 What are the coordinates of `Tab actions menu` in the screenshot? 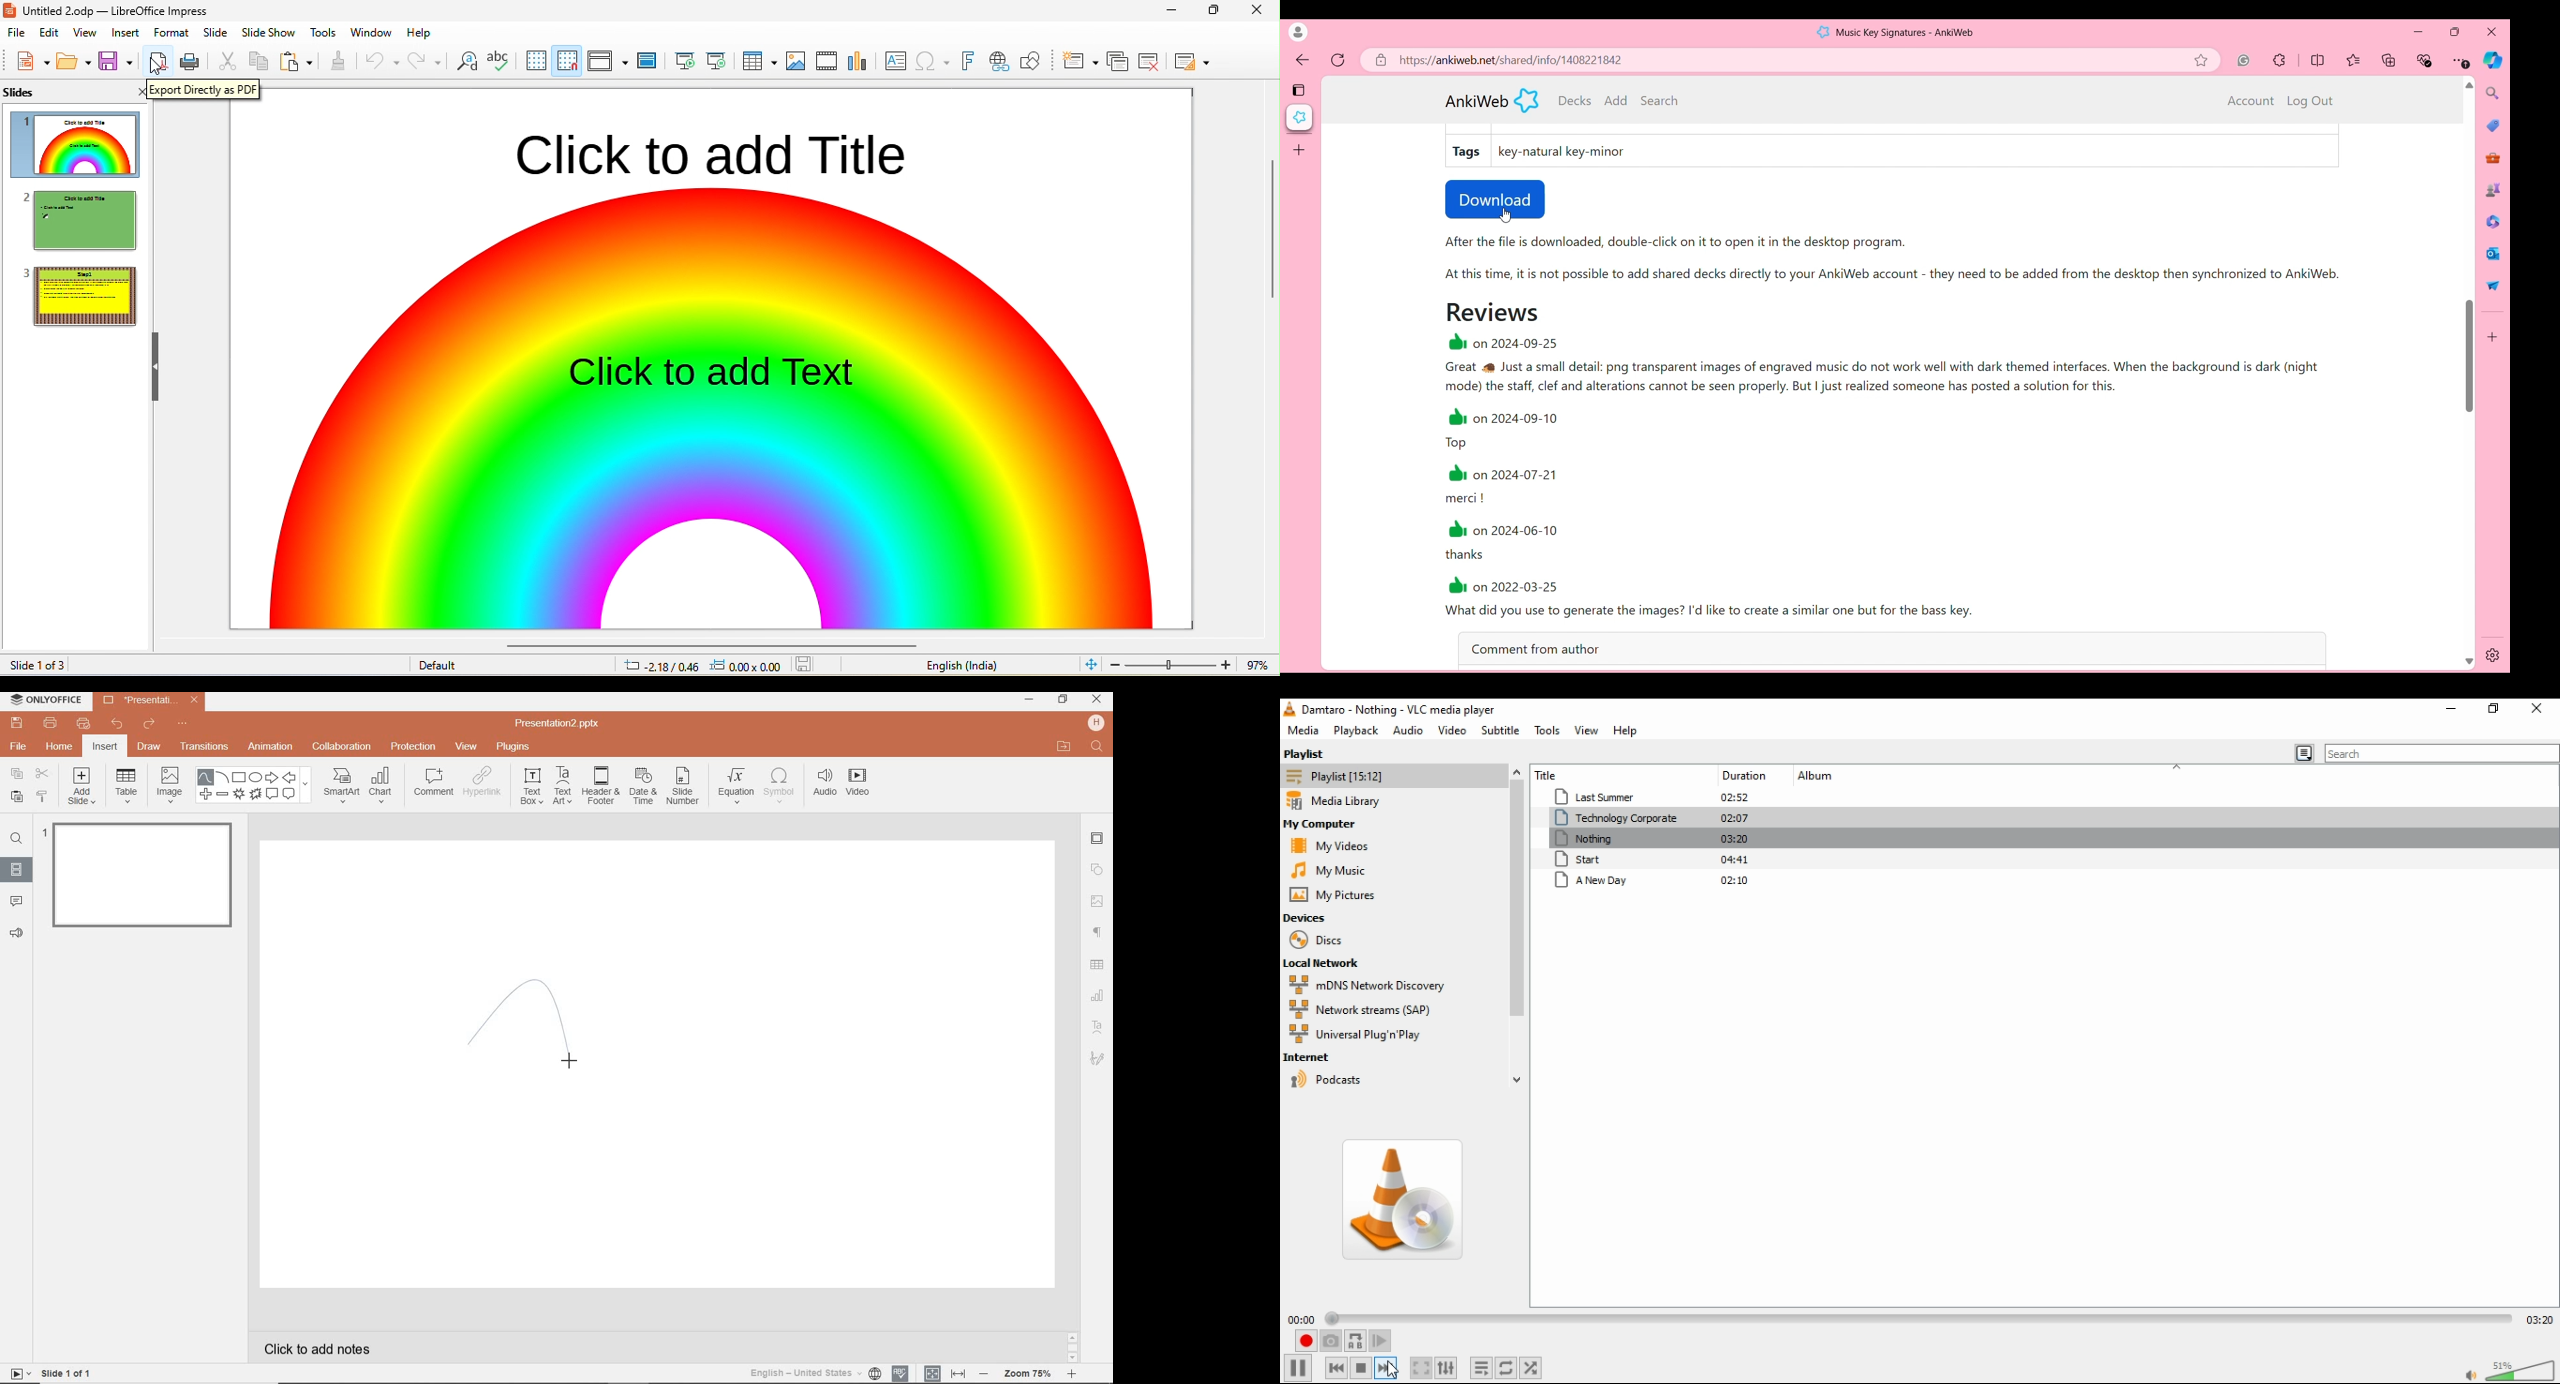 It's located at (1300, 89).